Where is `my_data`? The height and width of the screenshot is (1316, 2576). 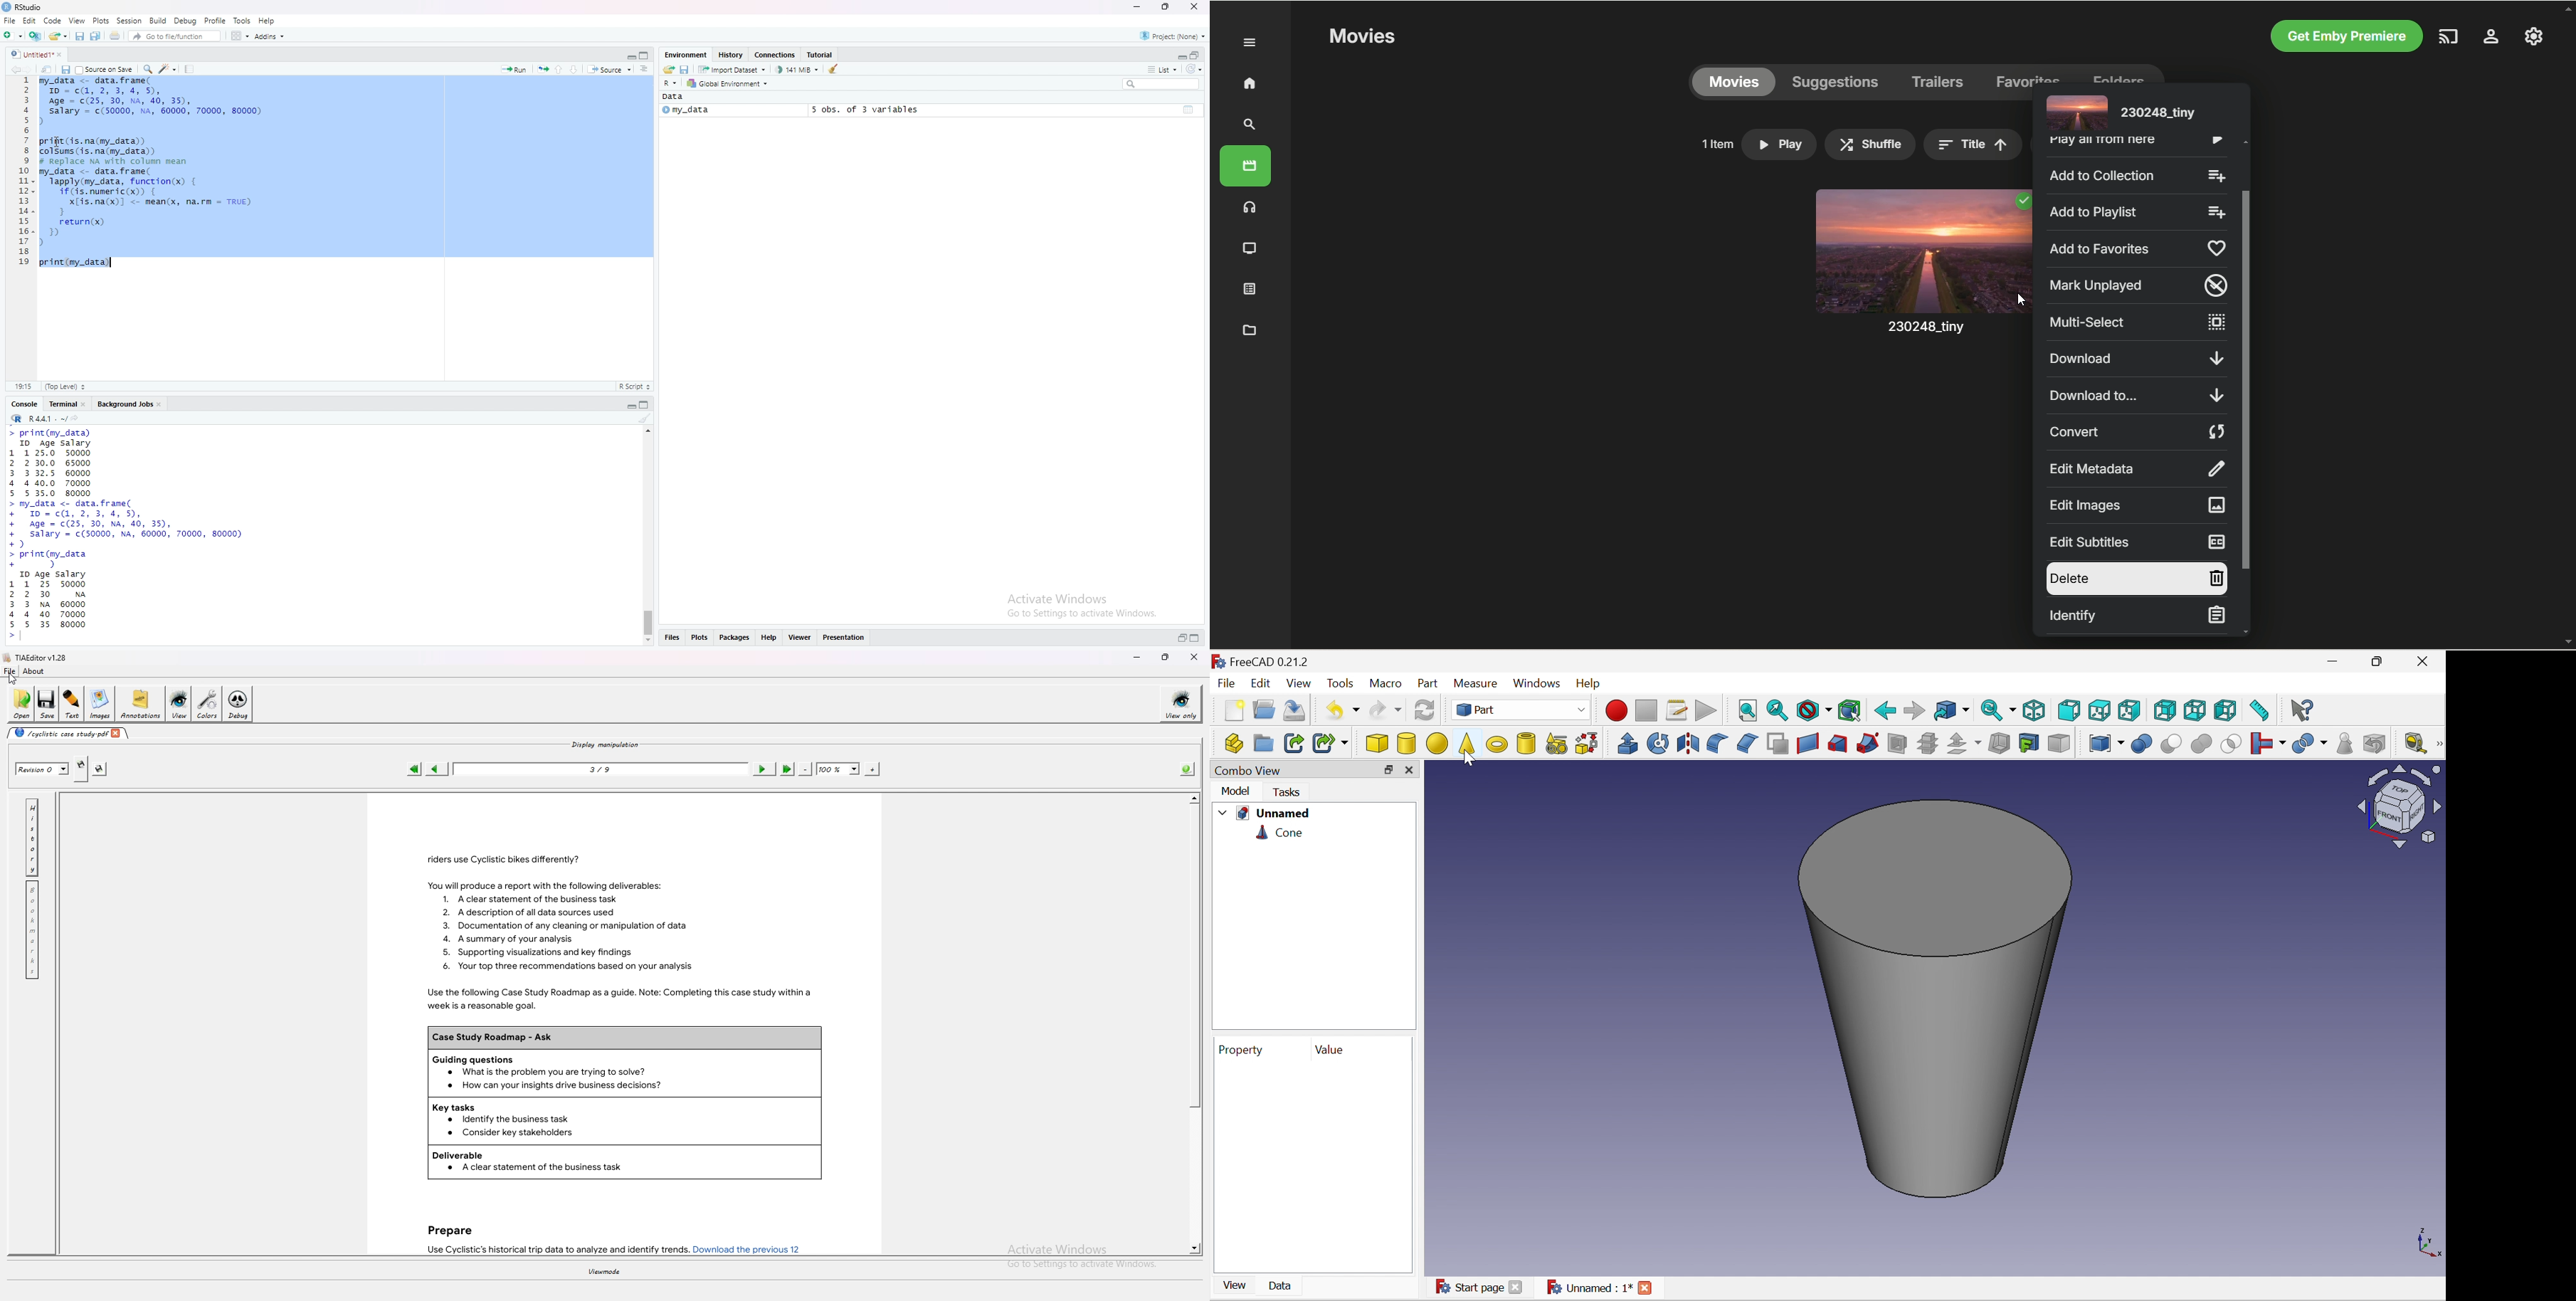 my_data is located at coordinates (685, 111).